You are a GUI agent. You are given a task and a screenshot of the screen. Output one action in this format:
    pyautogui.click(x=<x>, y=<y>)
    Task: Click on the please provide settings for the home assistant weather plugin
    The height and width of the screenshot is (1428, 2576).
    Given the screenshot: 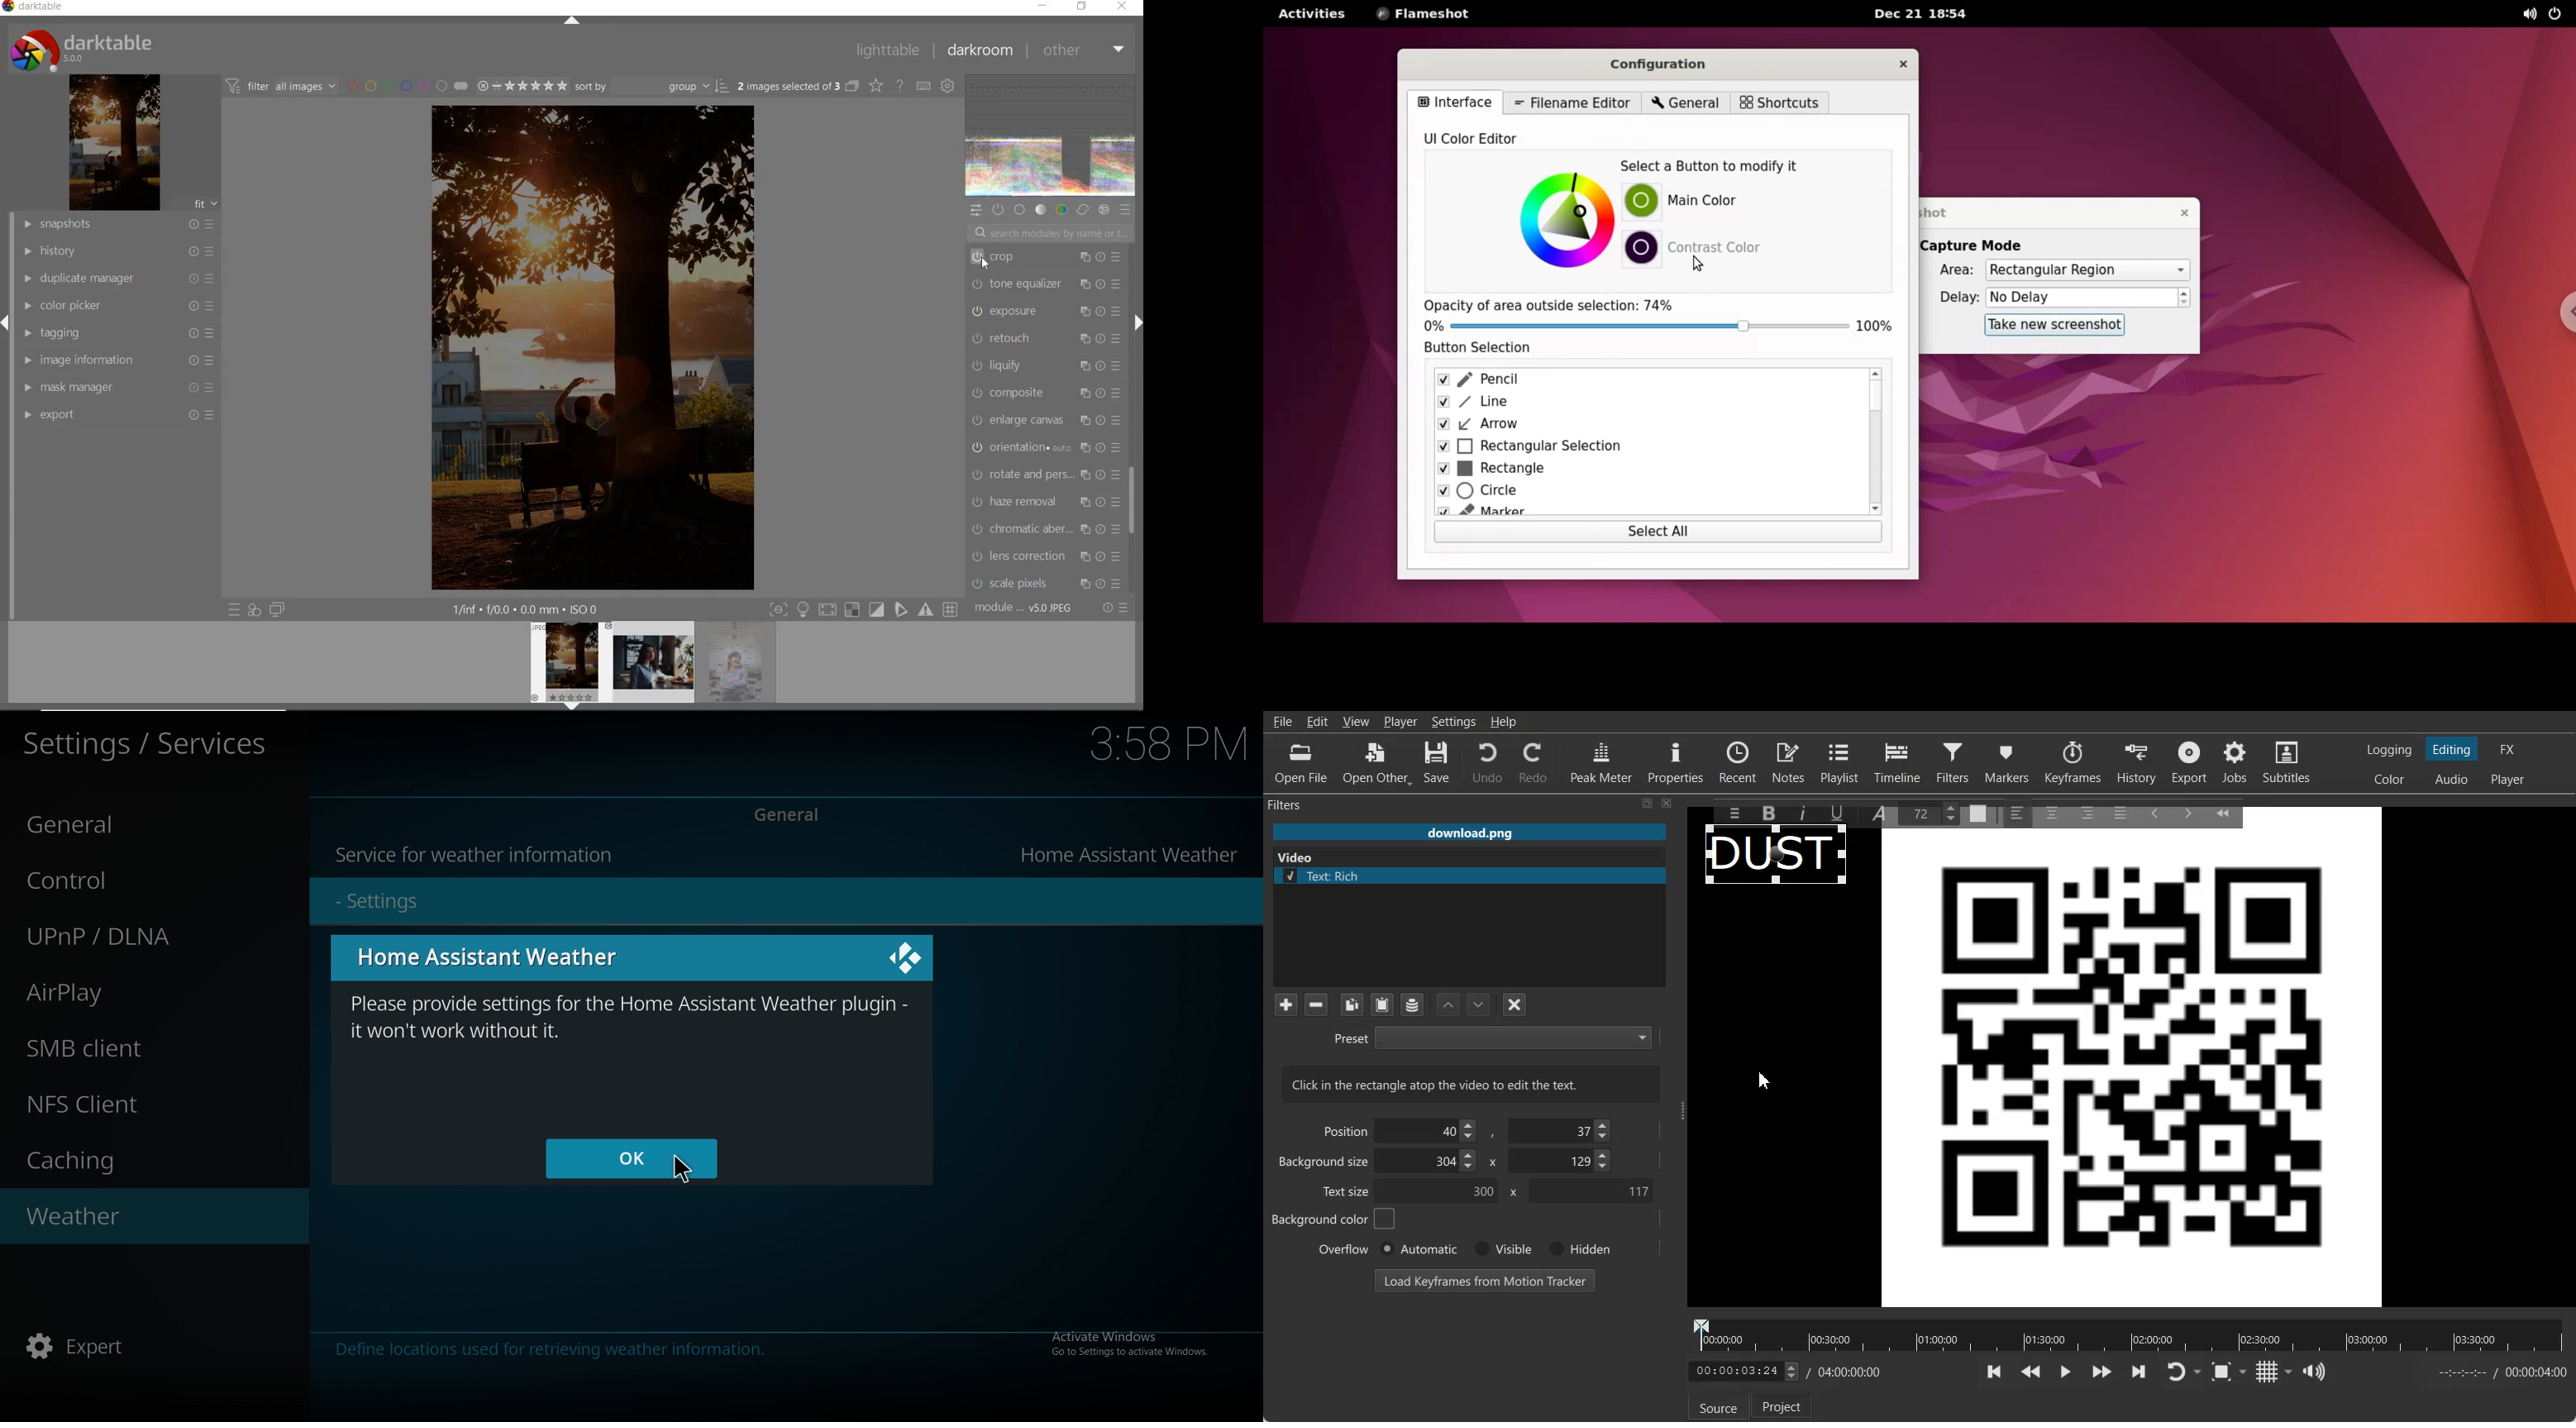 What is the action you would take?
    pyautogui.click(x=633, y=1020)
    